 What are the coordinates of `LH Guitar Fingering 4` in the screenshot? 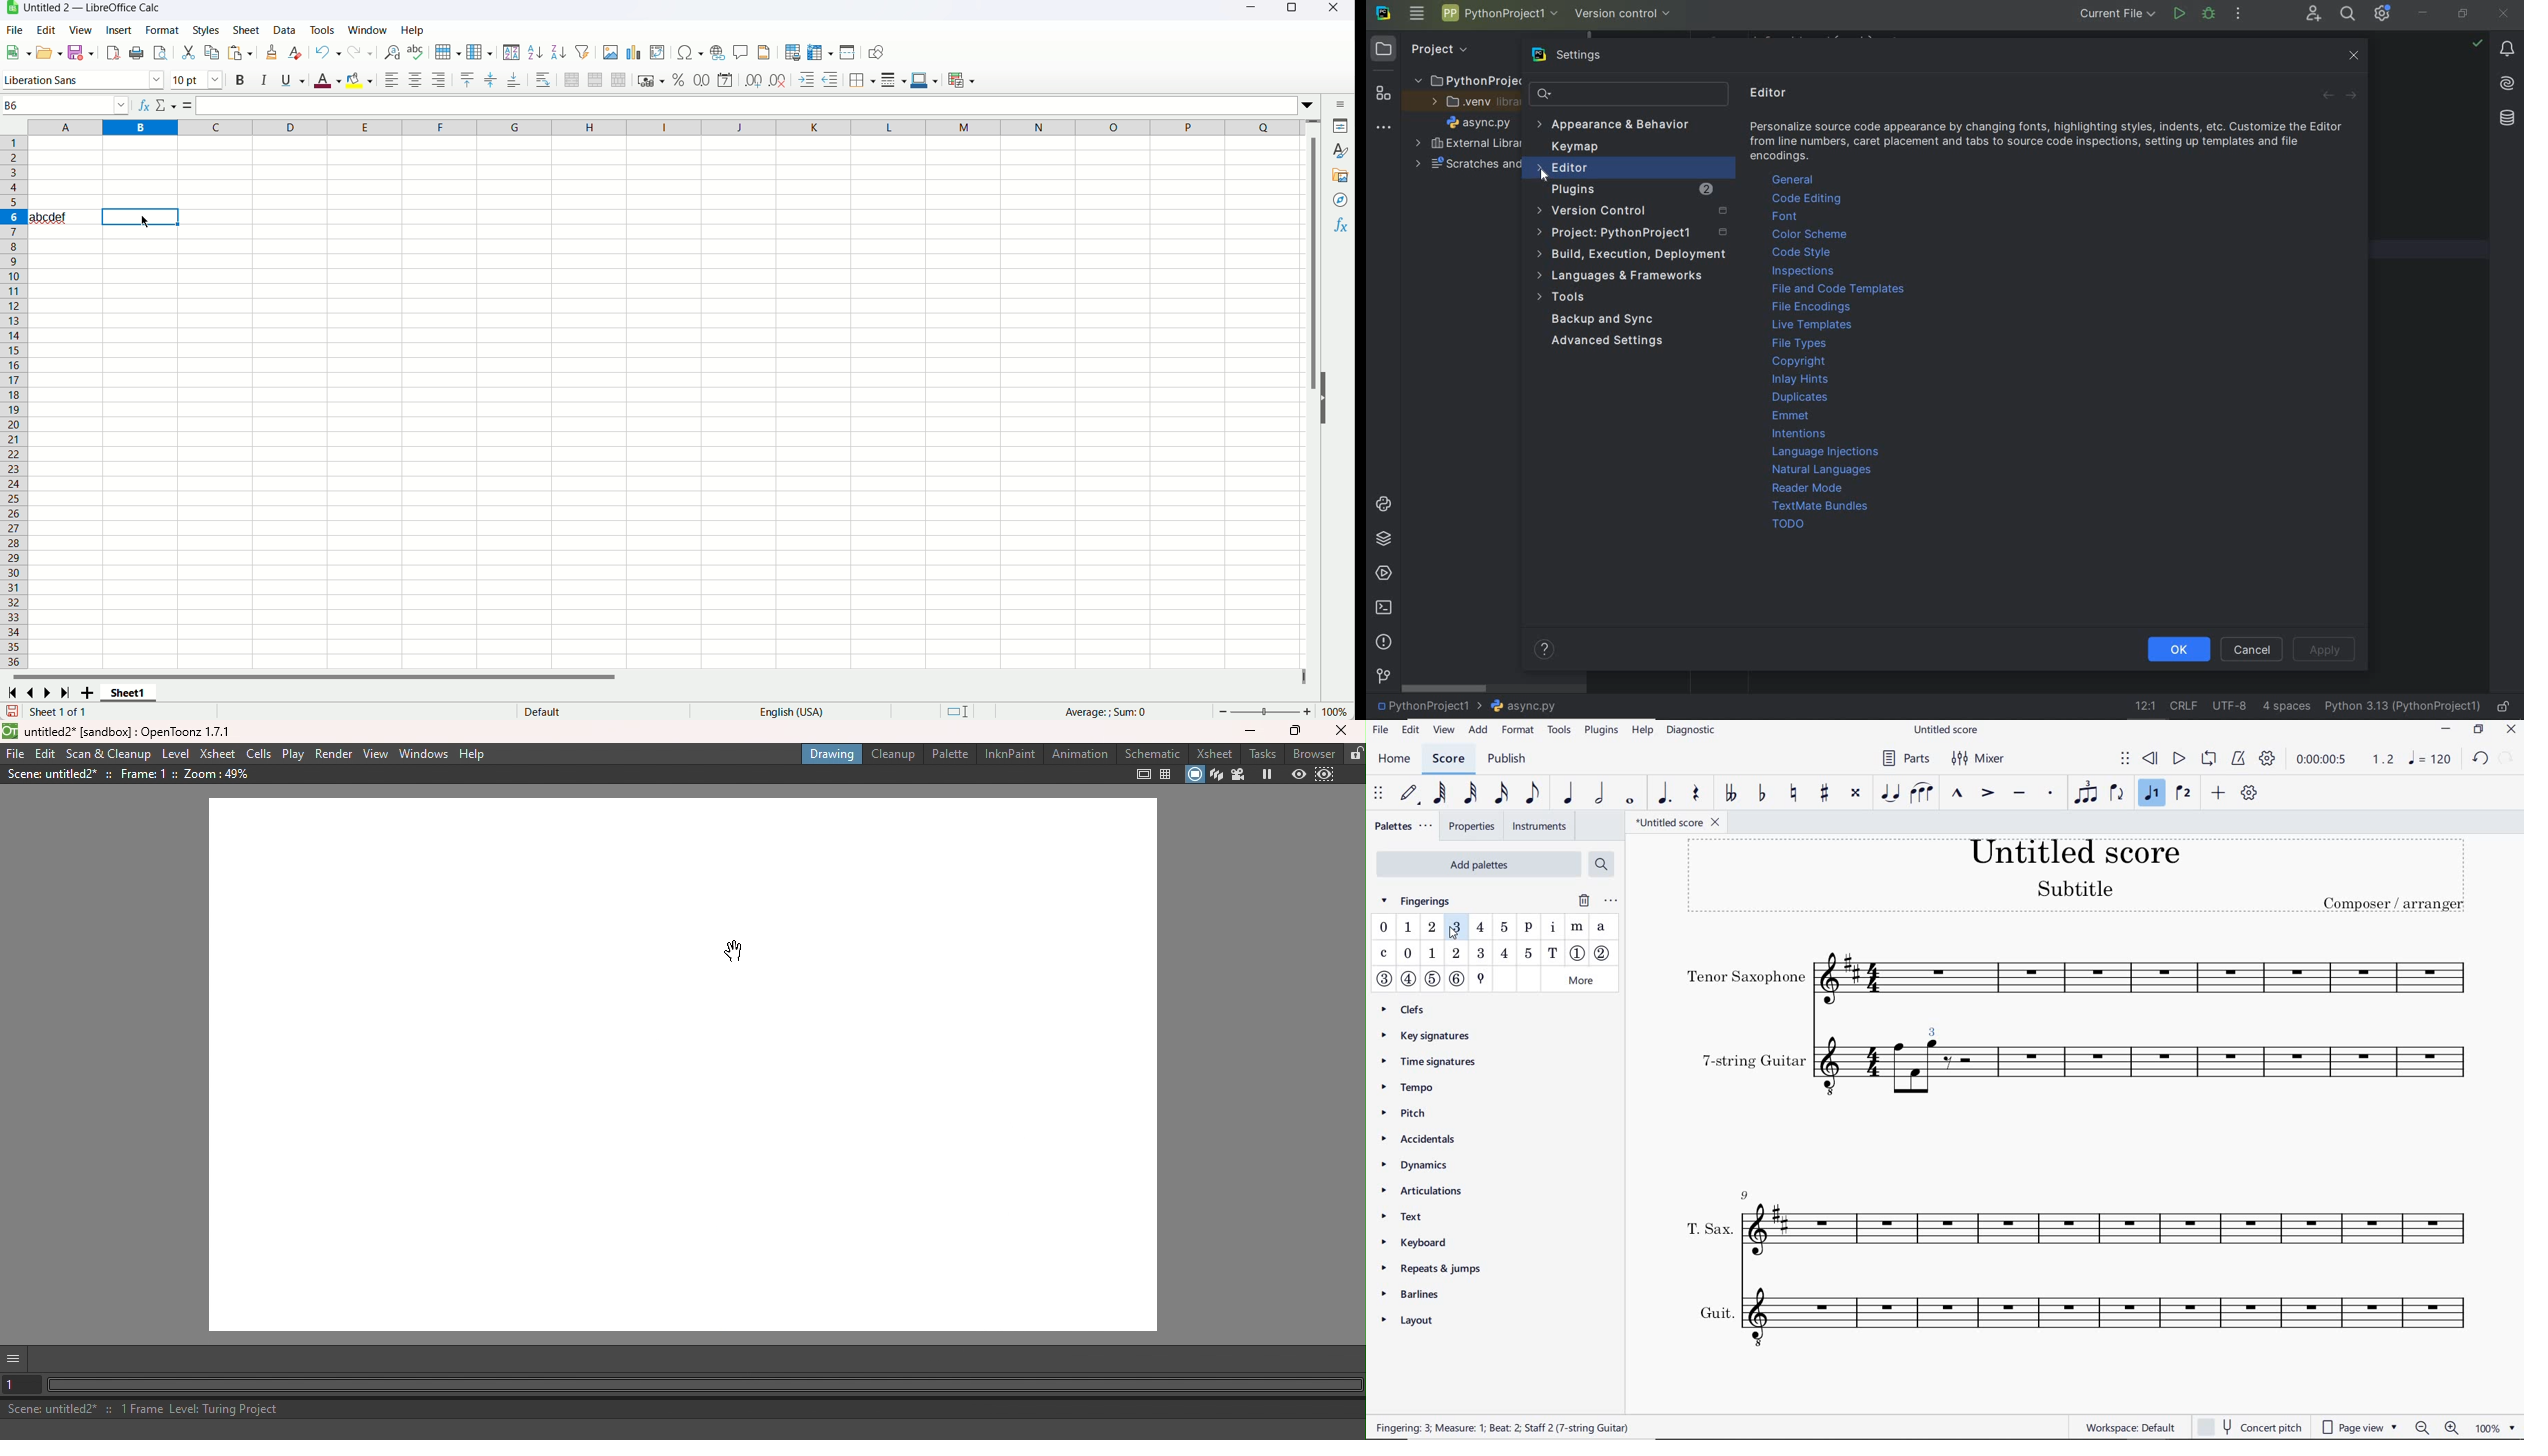 It's located at (1505, 953).